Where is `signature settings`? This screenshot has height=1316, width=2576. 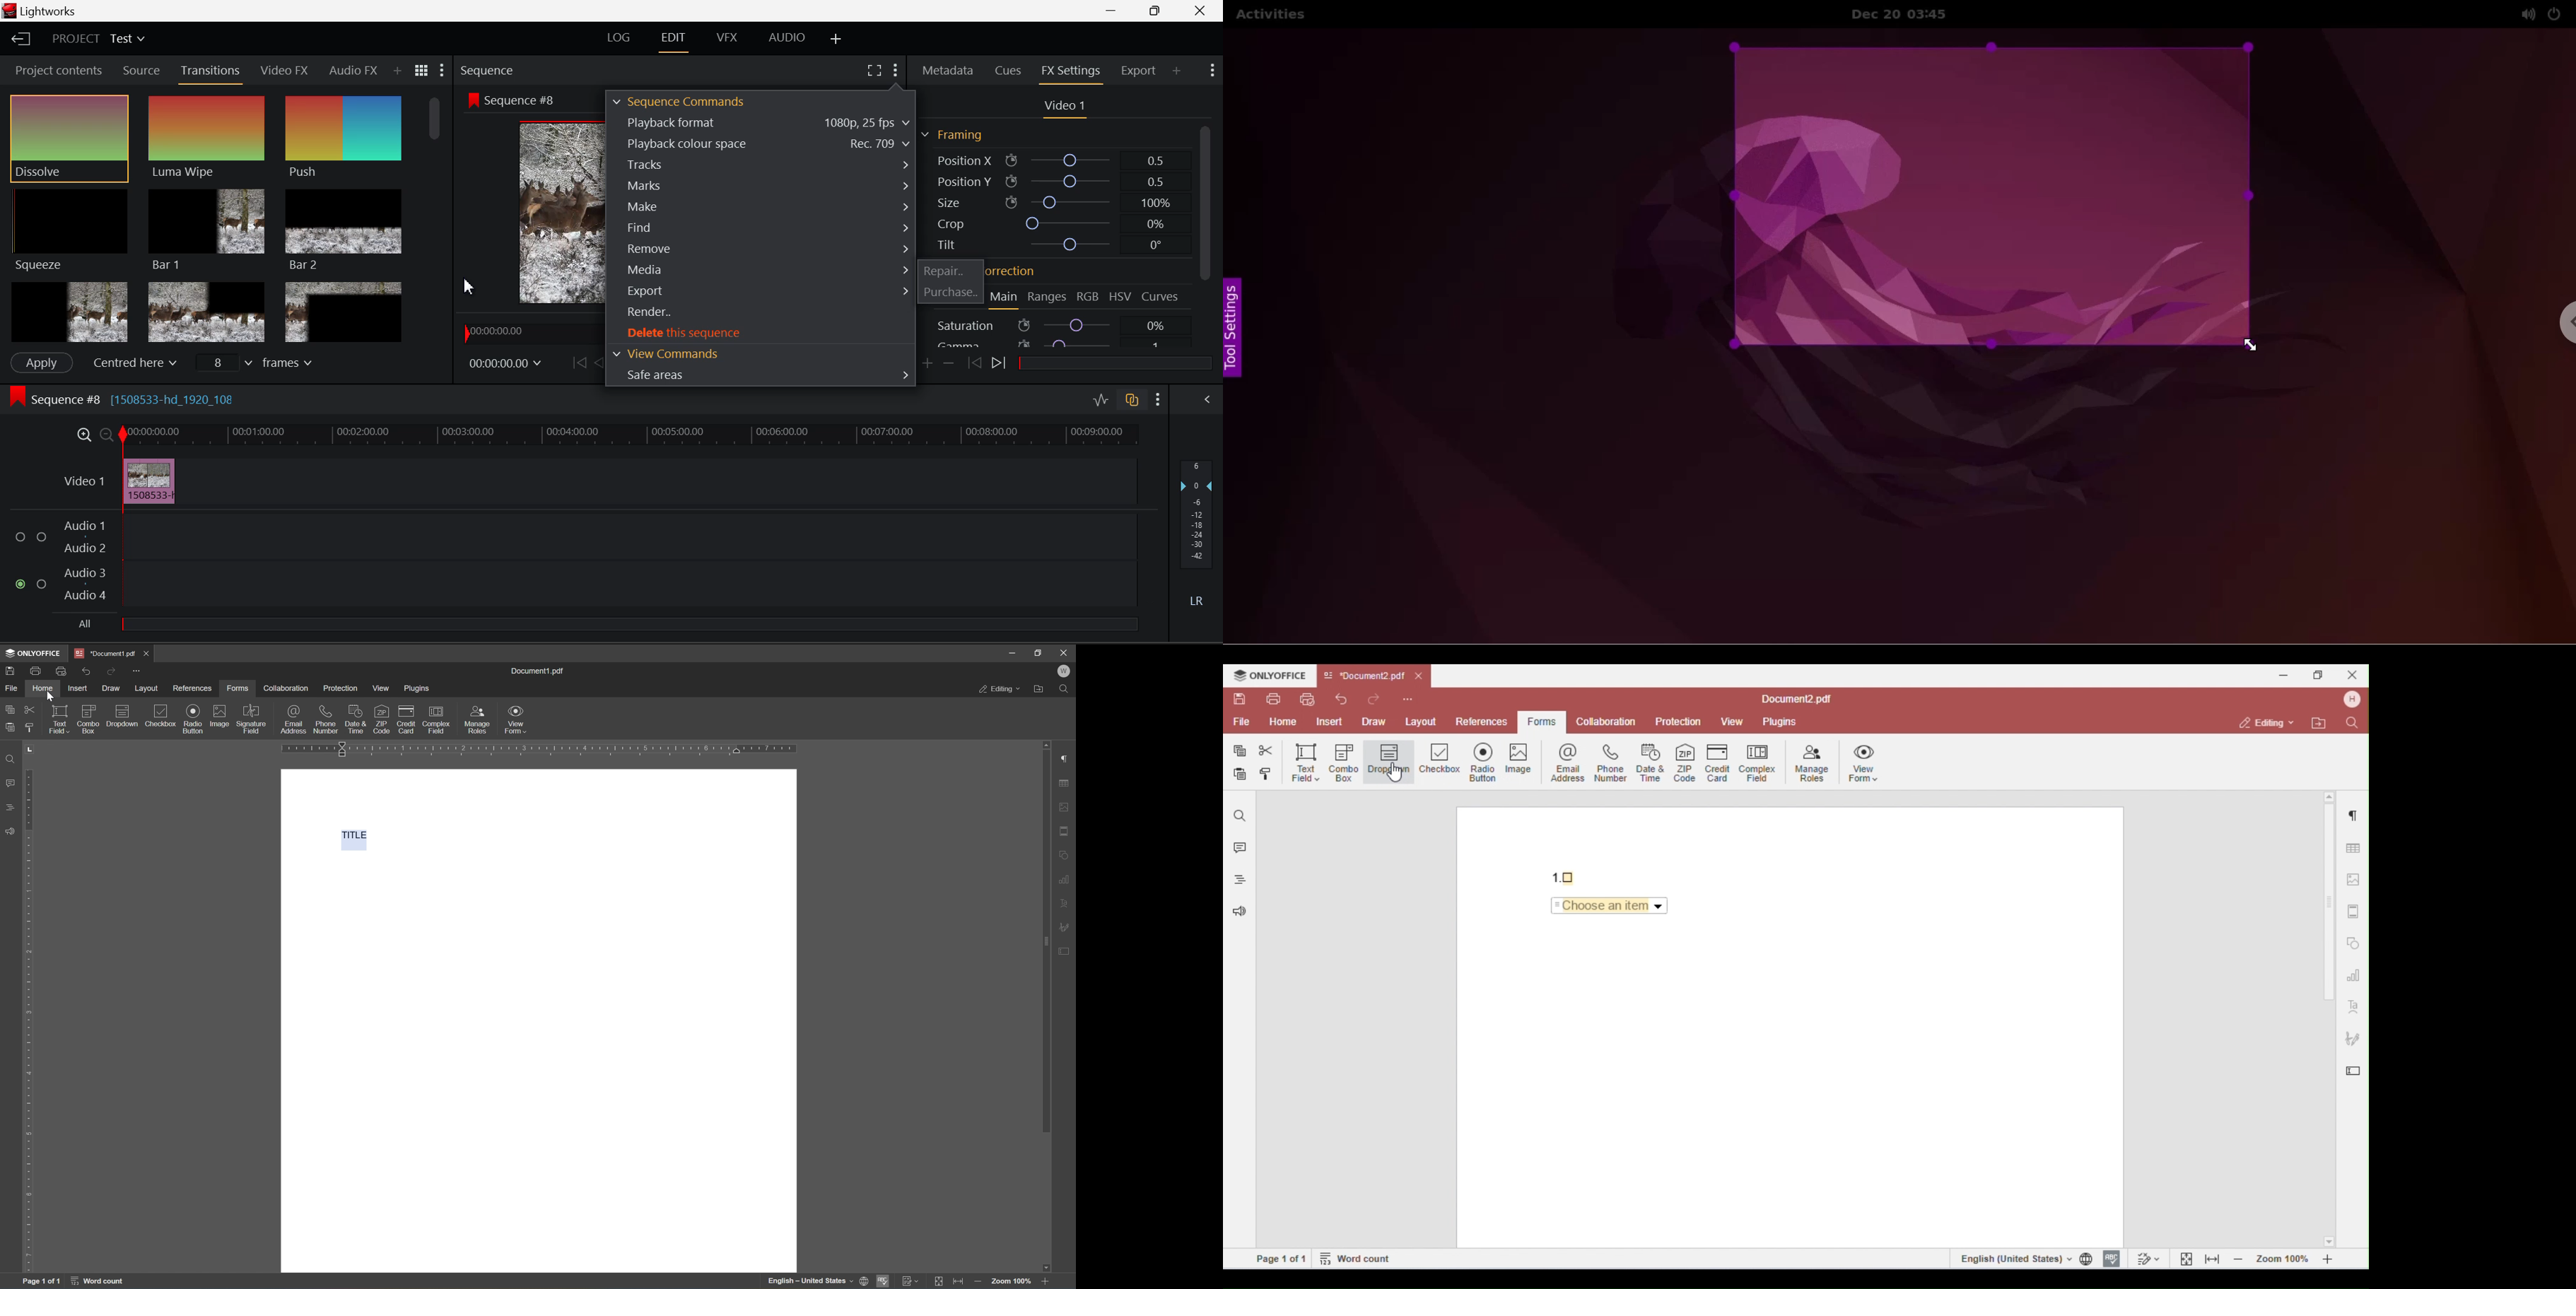 signature settings is located at coordinates (1065, 927).